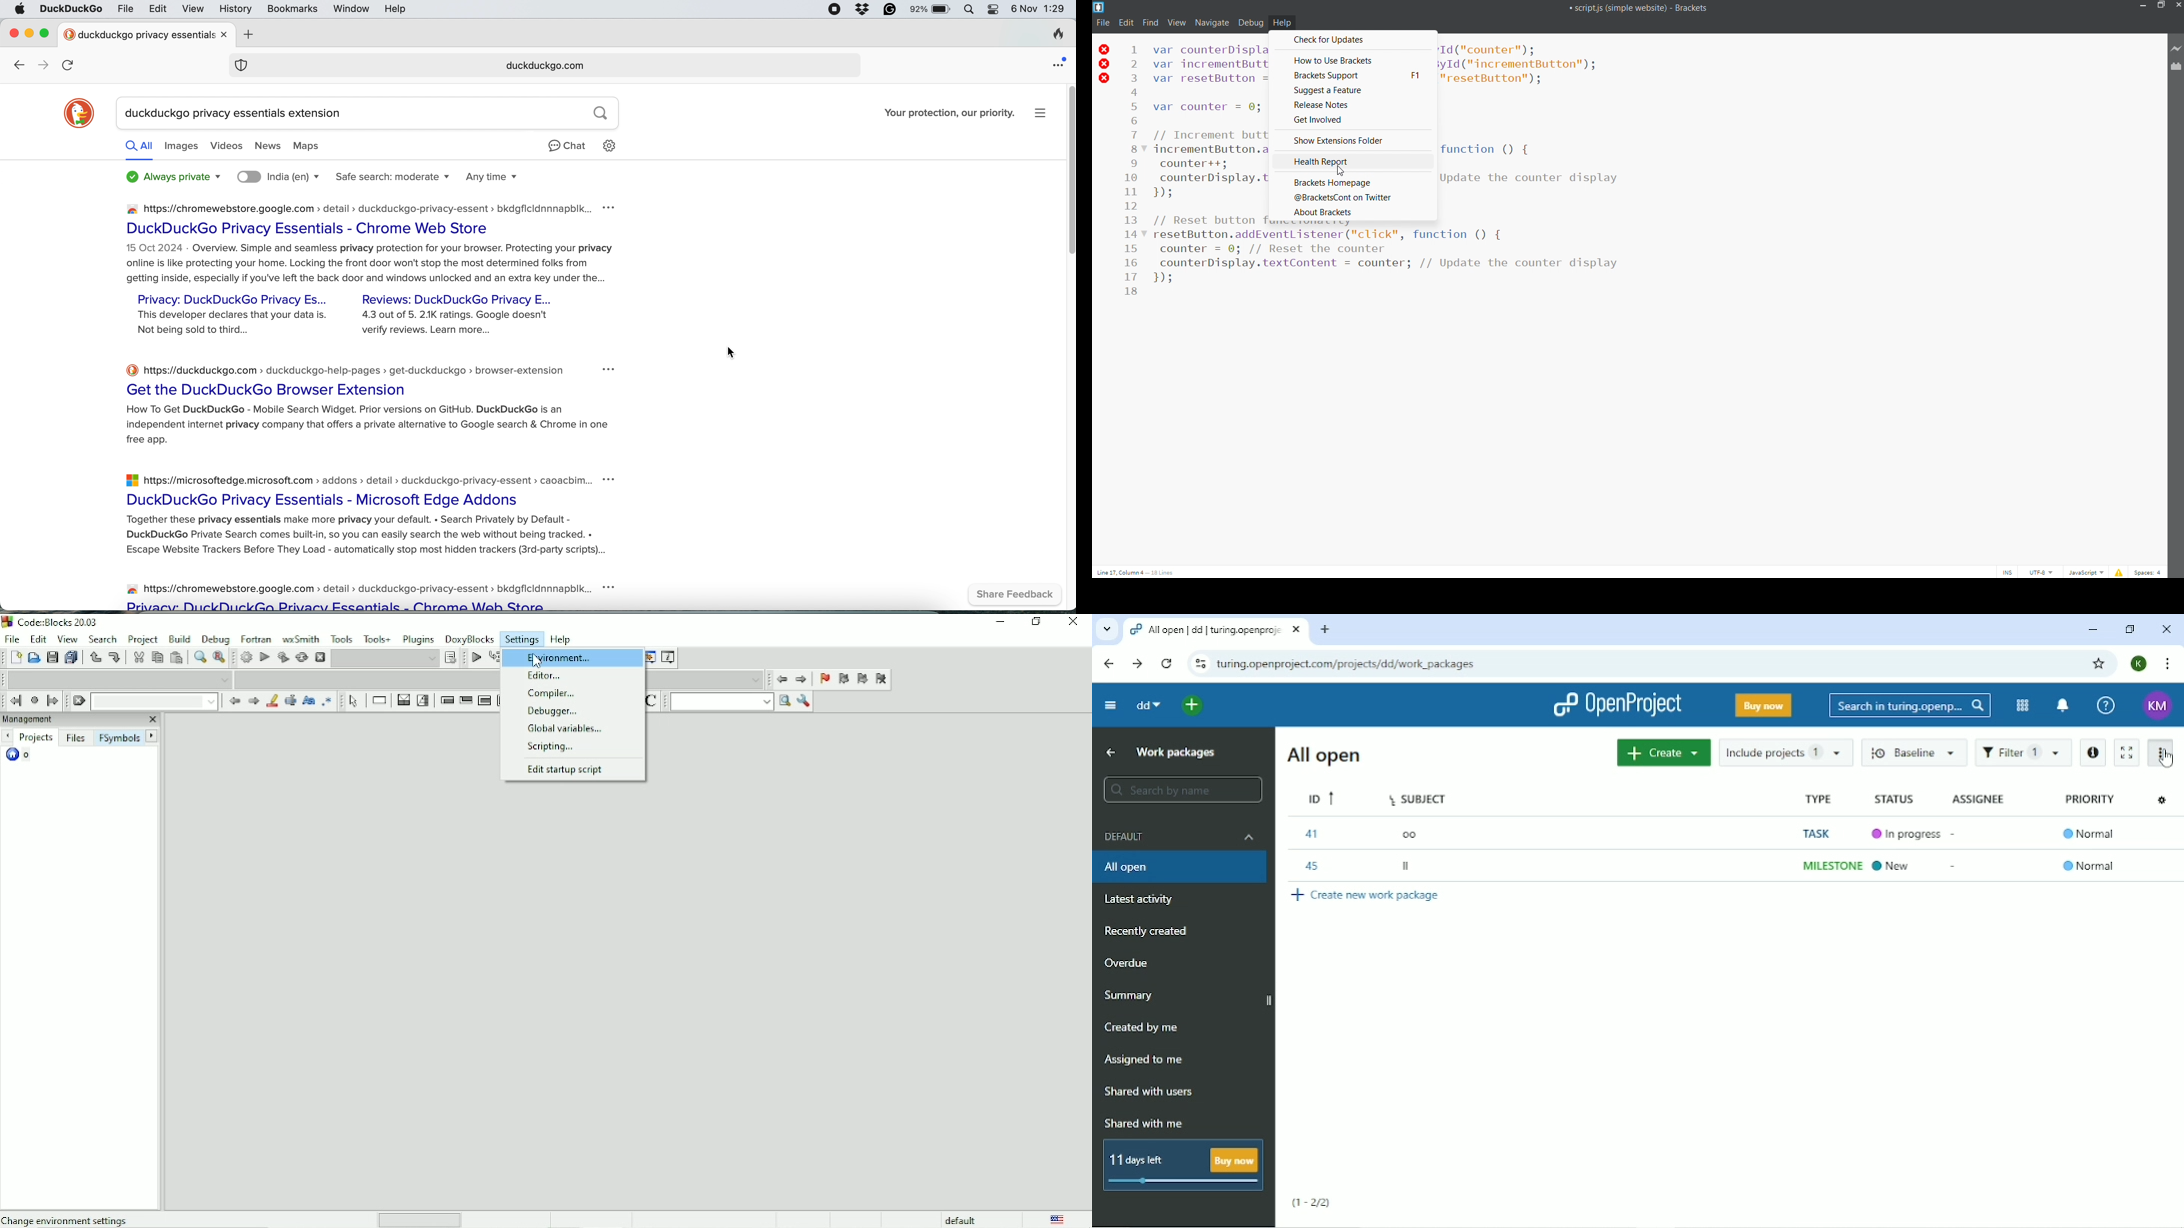 The width and height of the screenshot is (2184, 1232). What do you see at coordinates (397, 9) in the screenshot?
I see `help` at bounding box center [397, 9].